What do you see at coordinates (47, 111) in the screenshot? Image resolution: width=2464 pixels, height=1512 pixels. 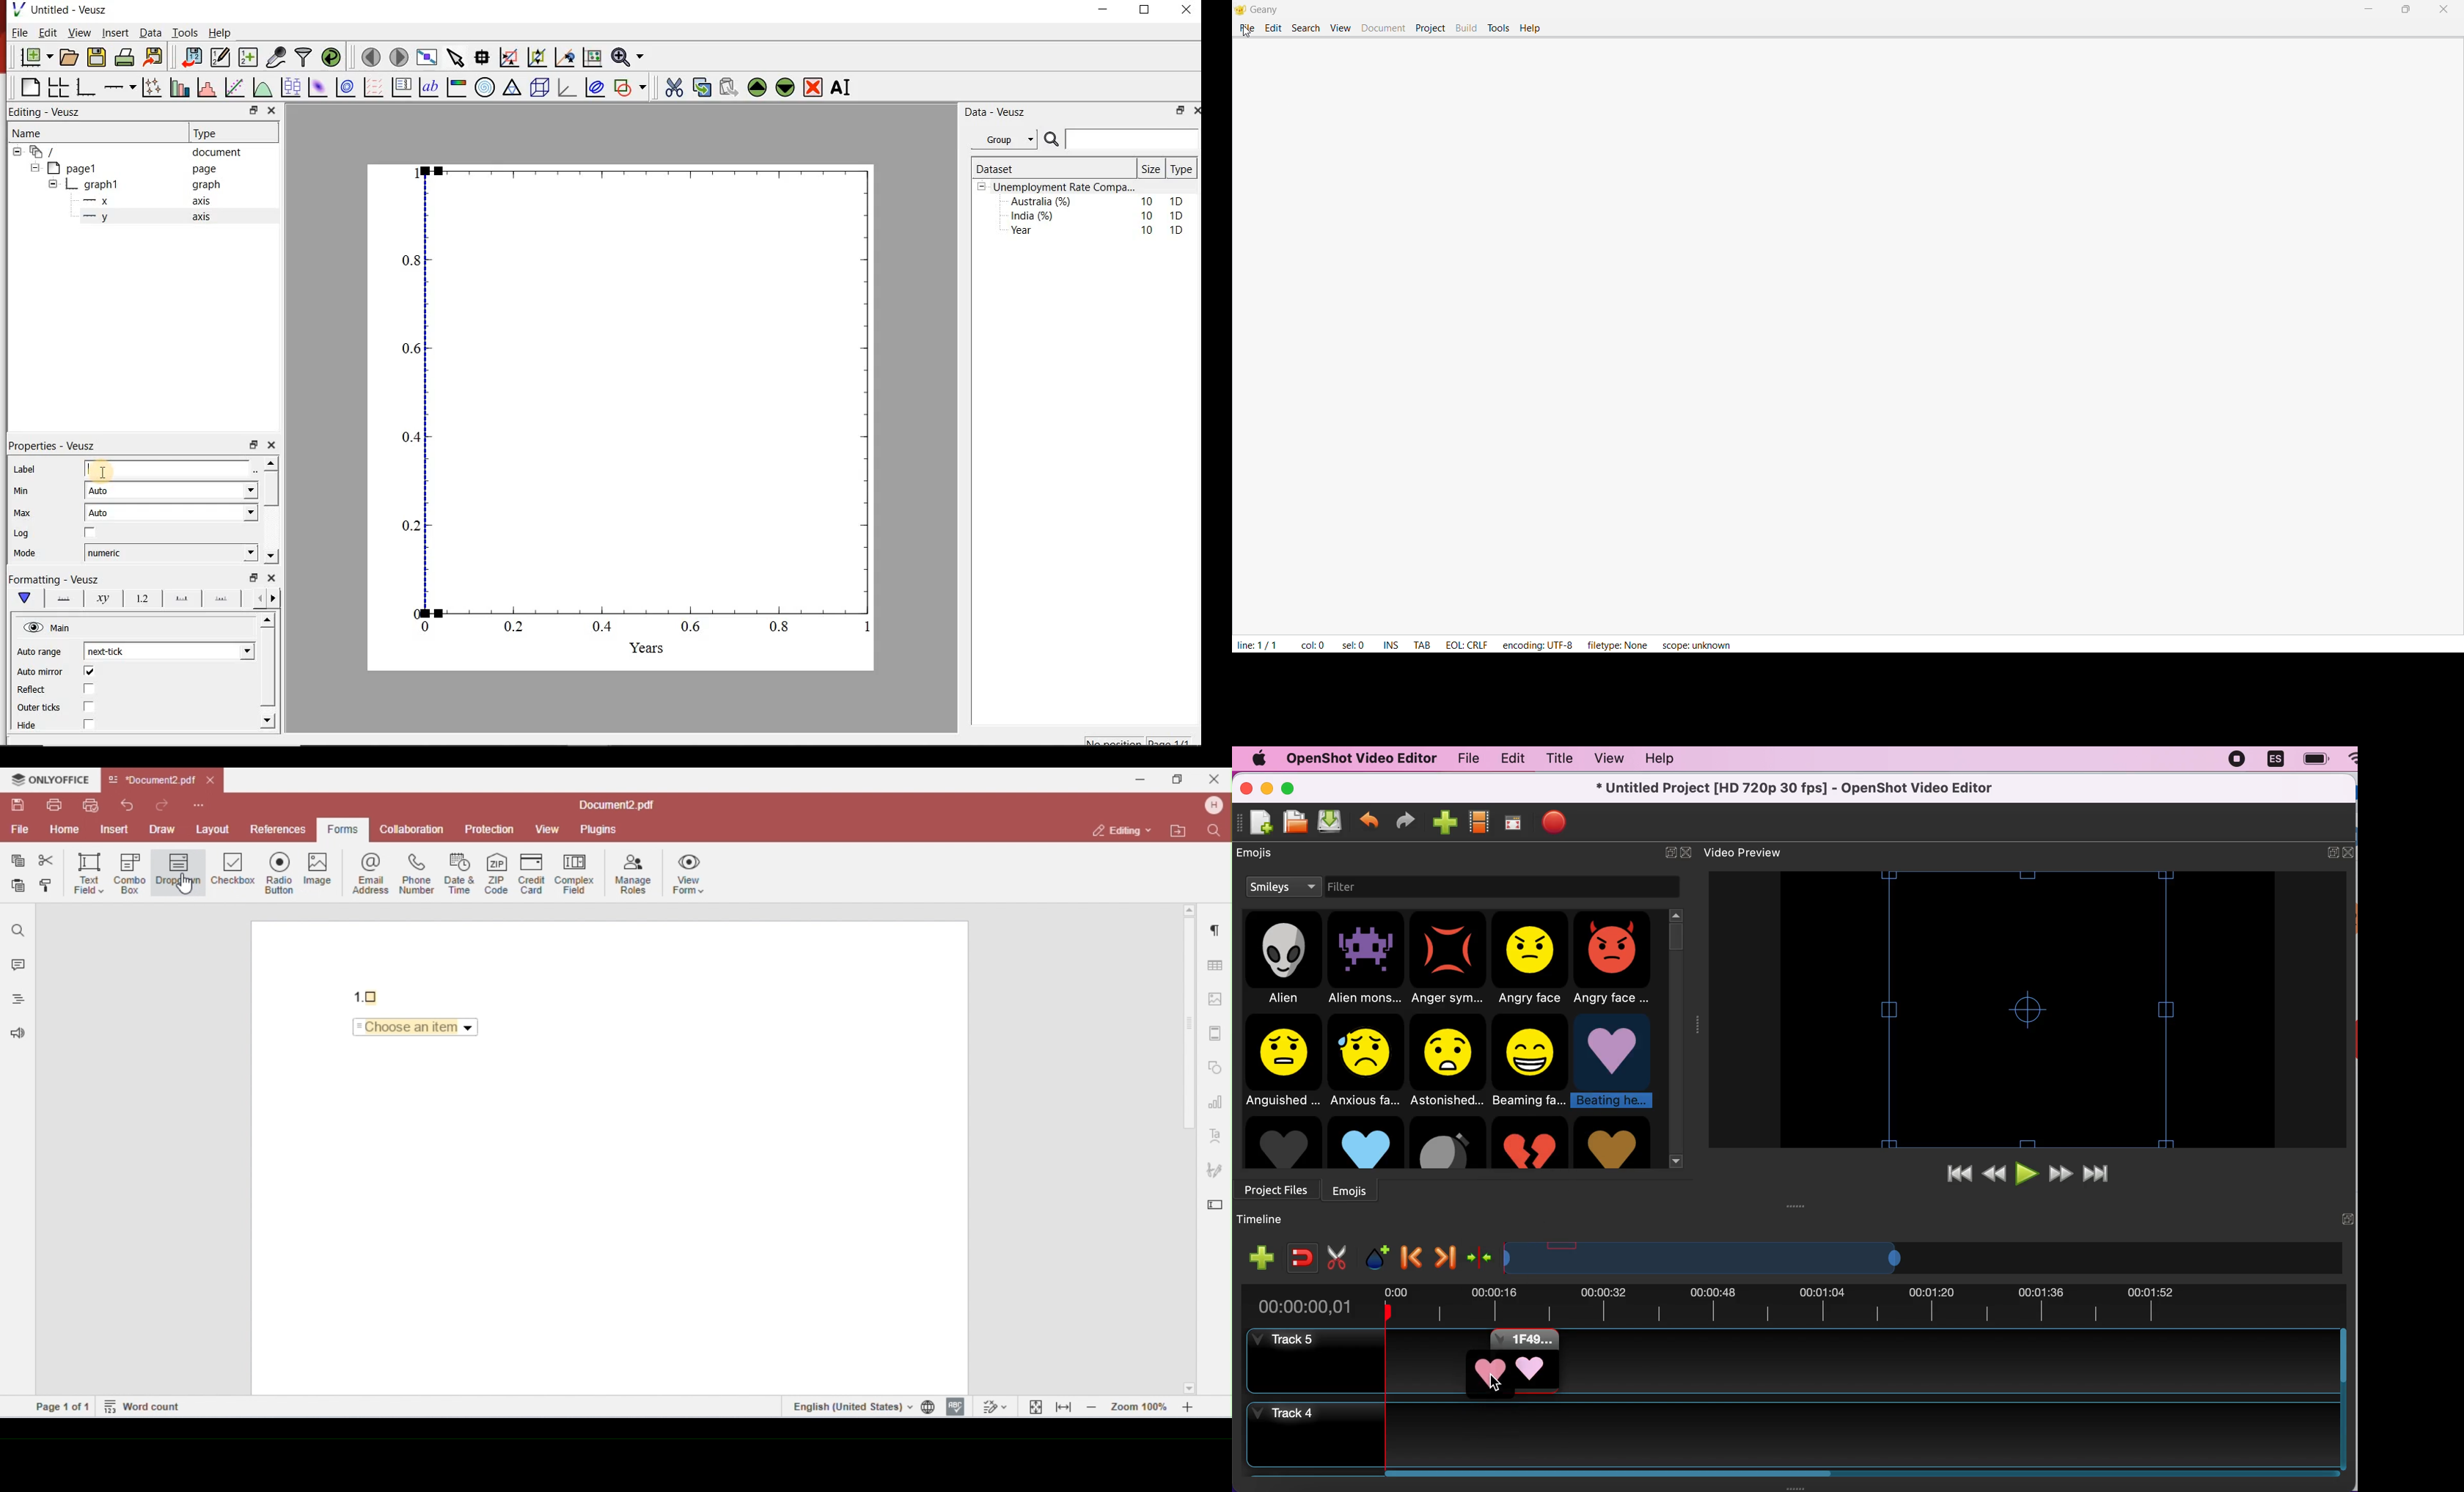 I see `Editing - Veusz` at bounding box center [47, 111].